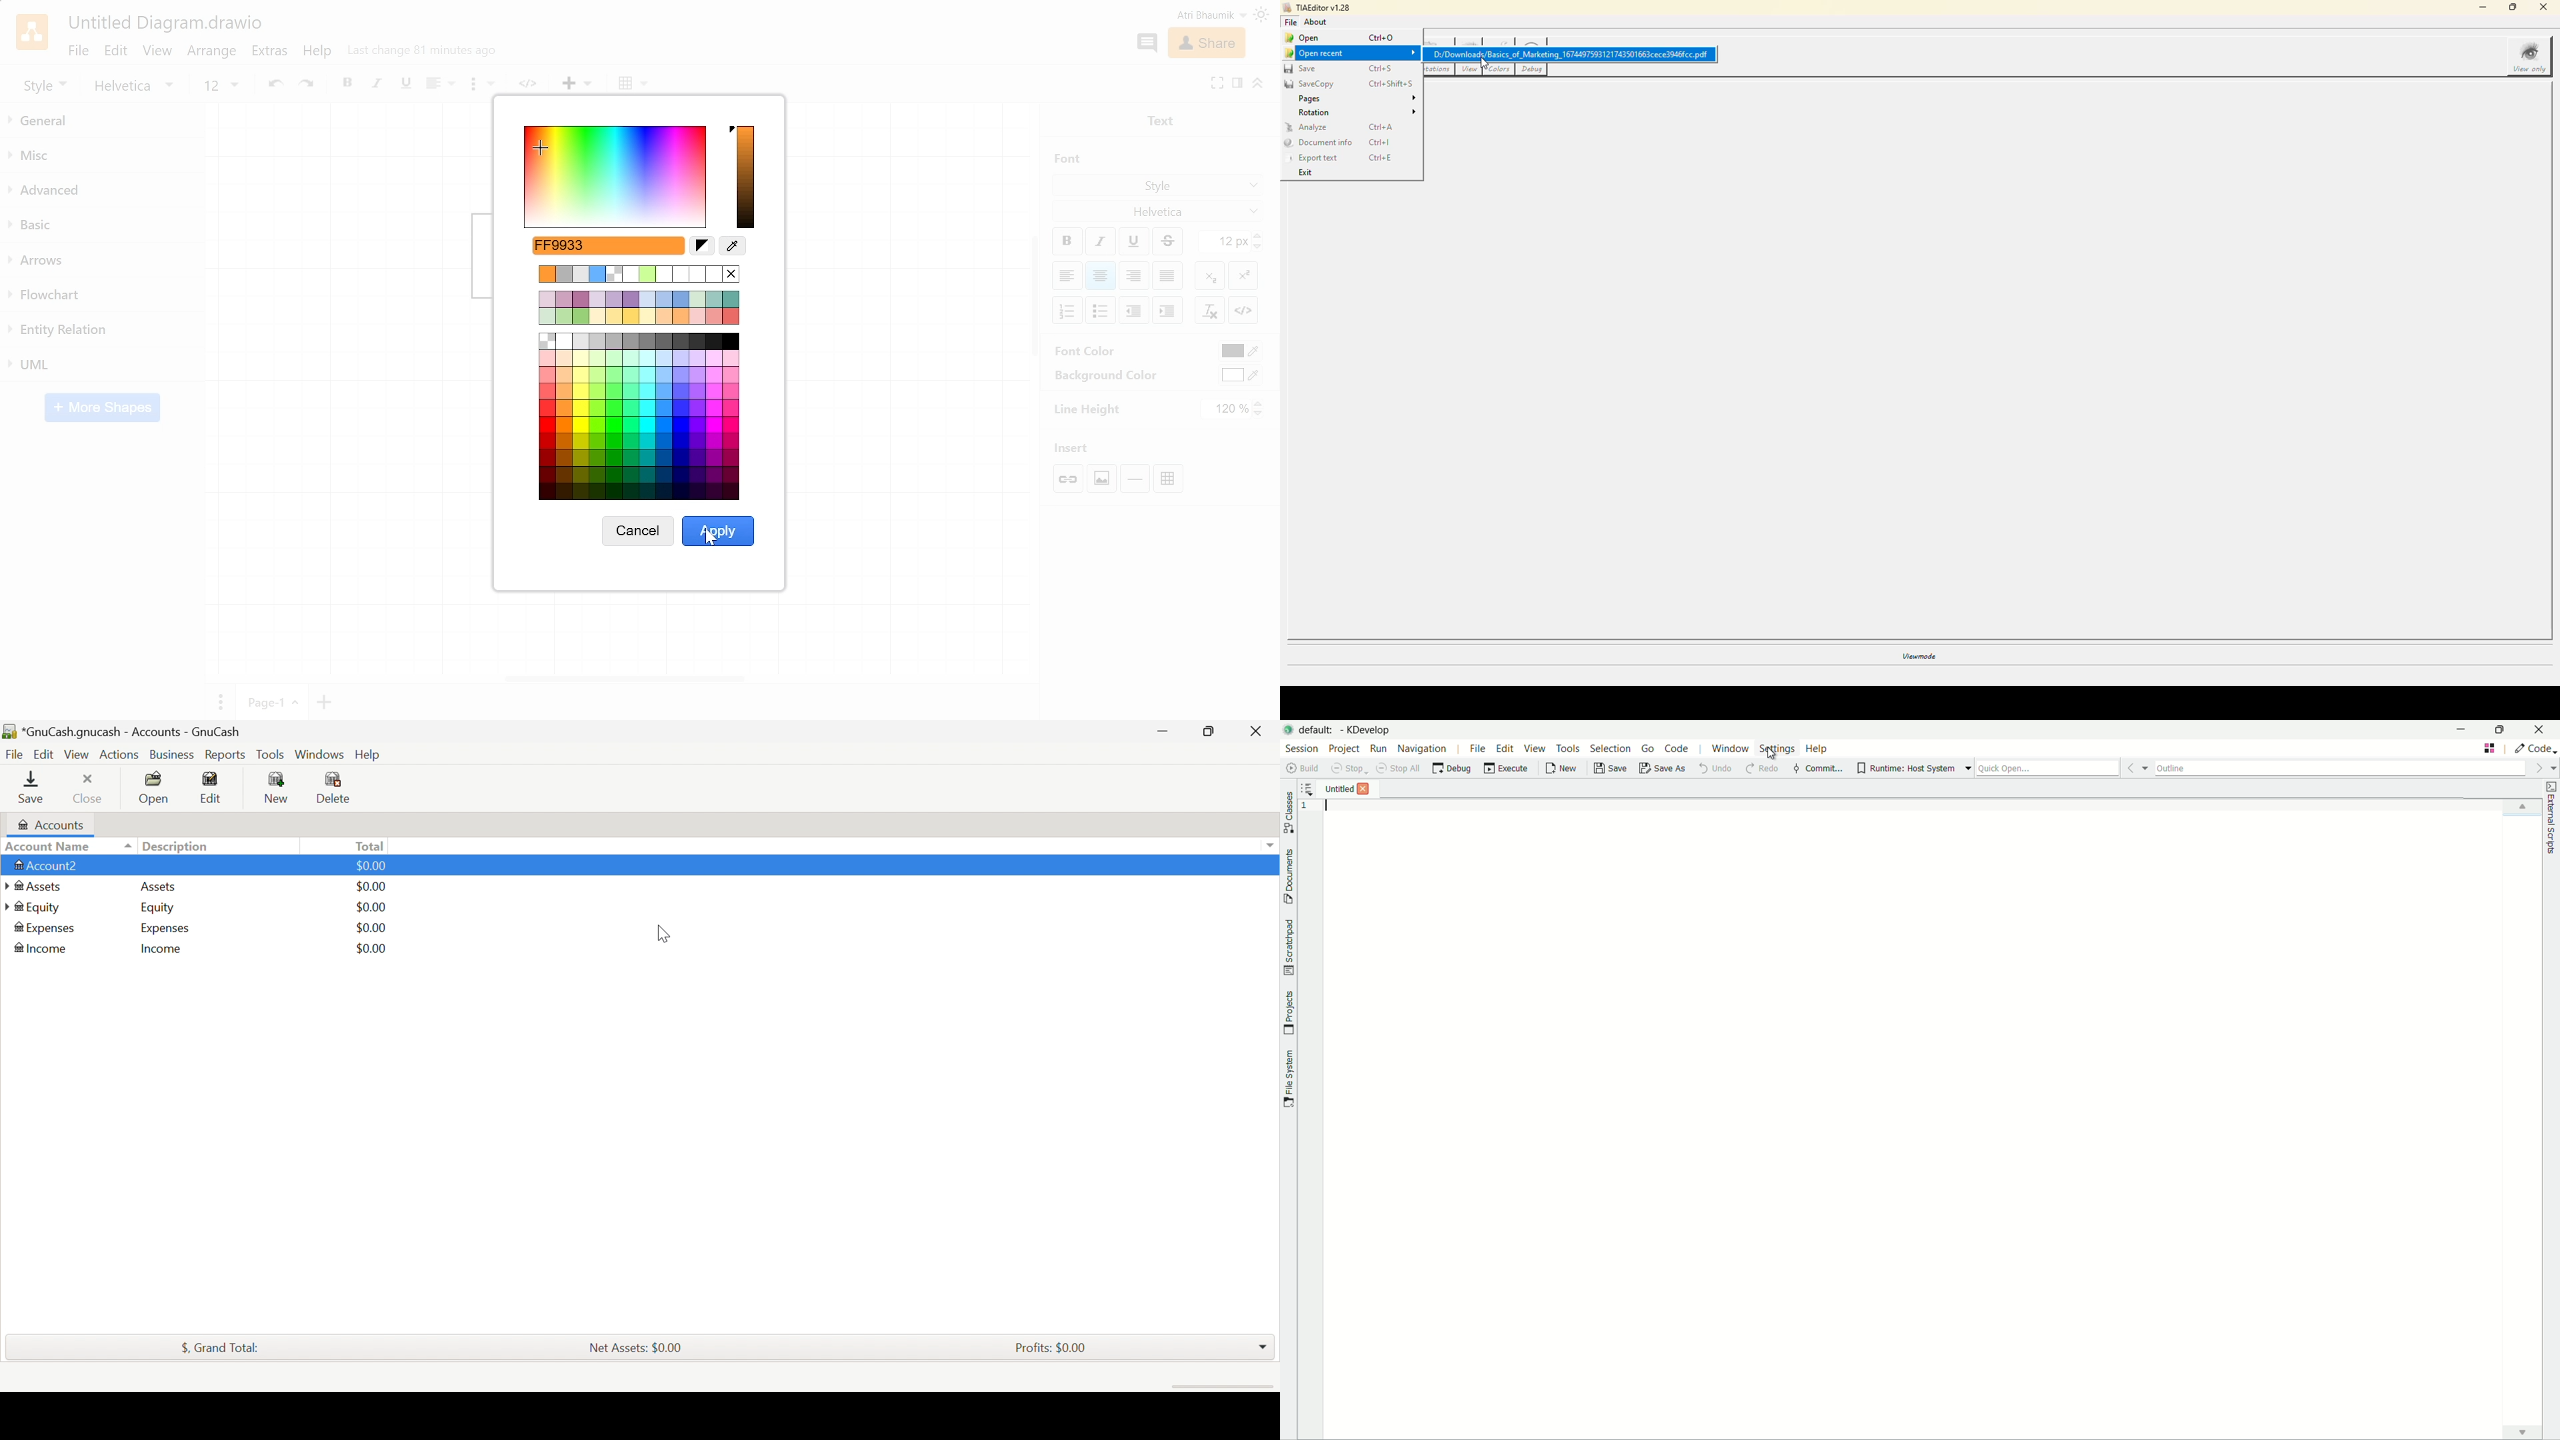 Image resolution: width=2576 pixels, height=1456 pixels. Describe the element at coordinates (1227, 409) in the screenshot. I see `Current line height` at that location.